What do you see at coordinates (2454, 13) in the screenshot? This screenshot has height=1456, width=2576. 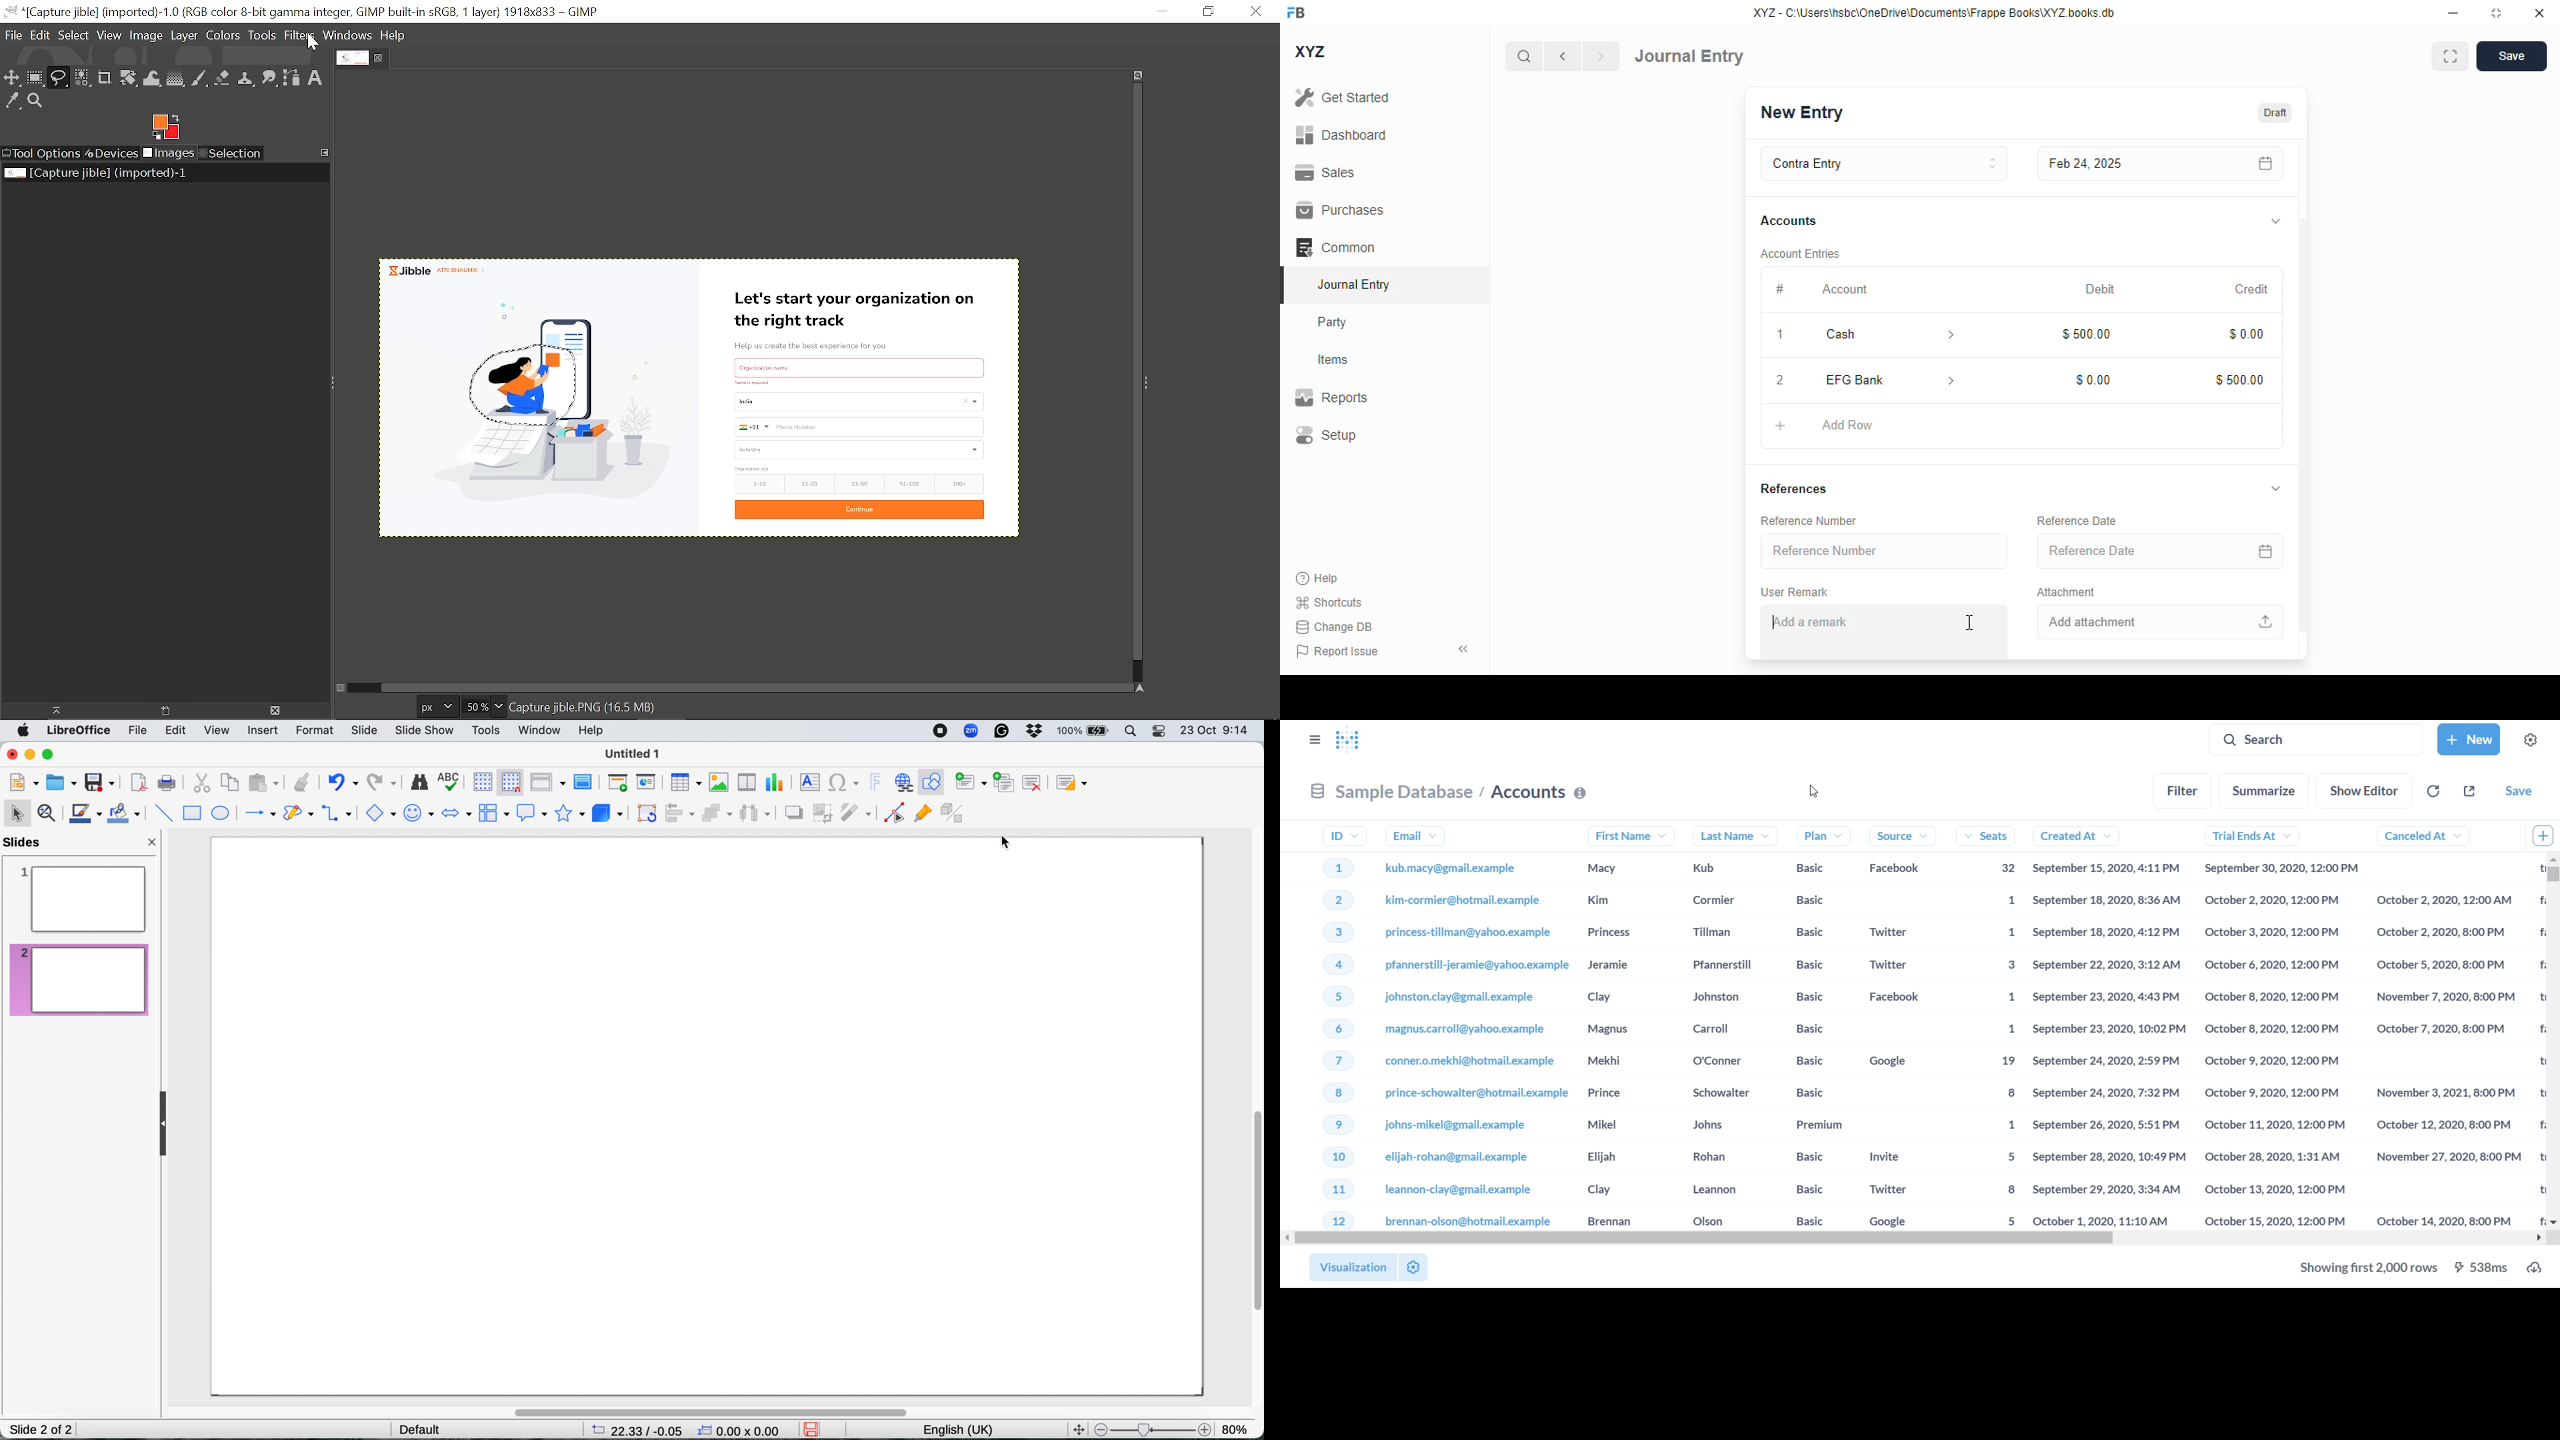 I see `minimize` at bounding box center [2454, 13].